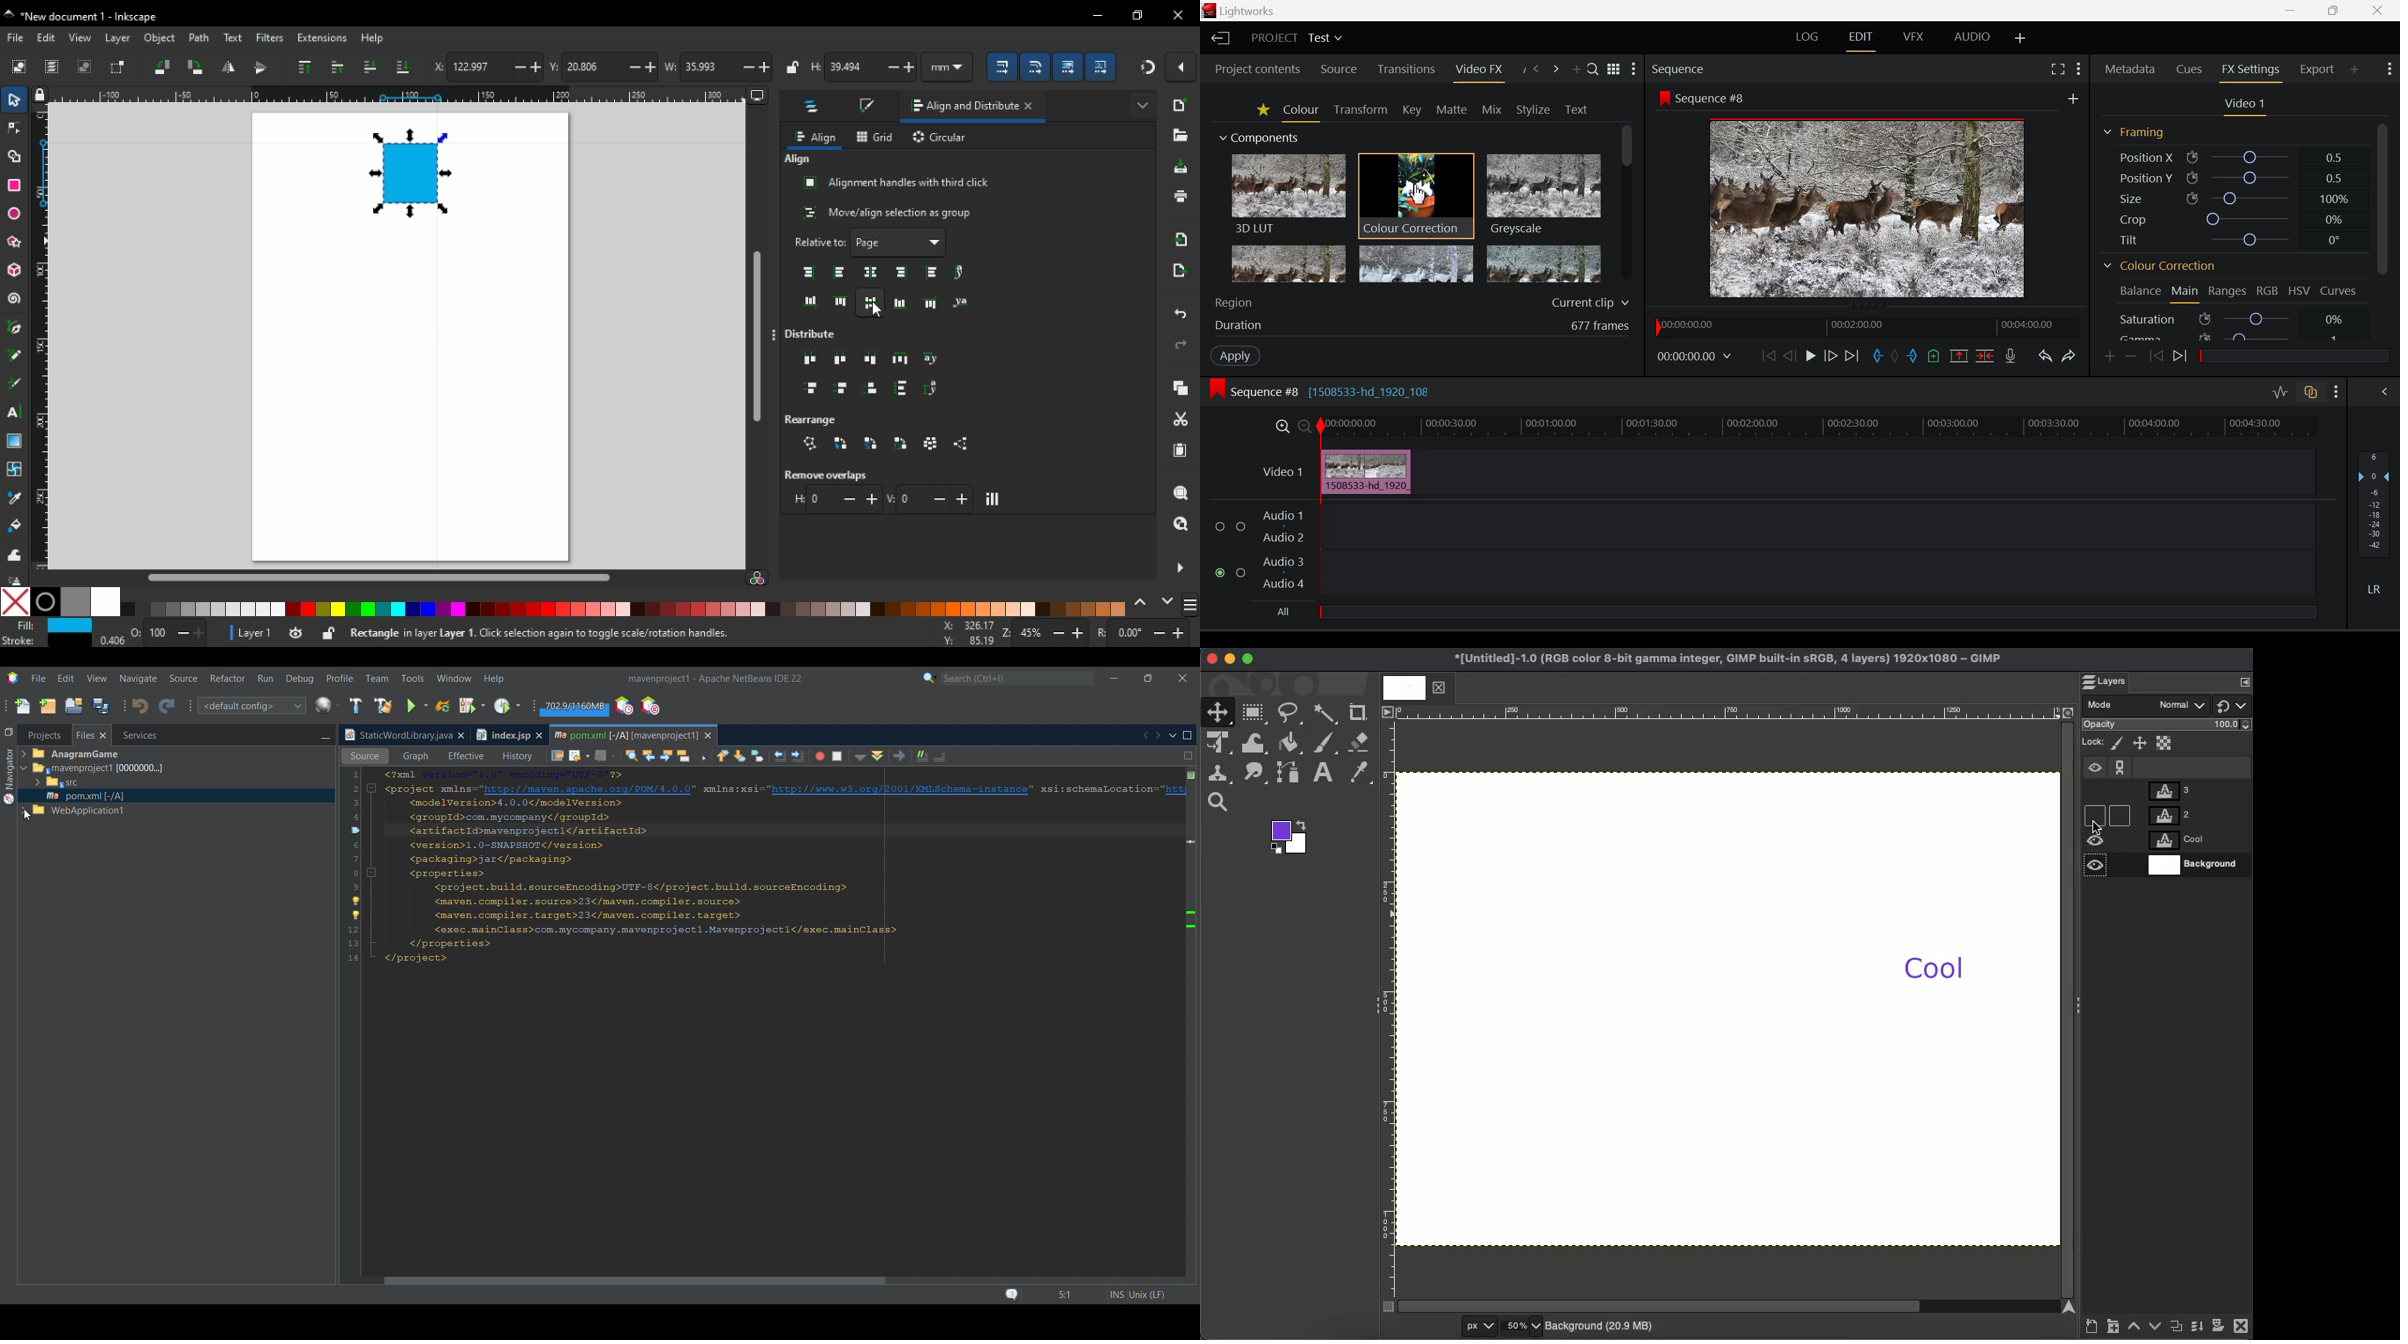 This screenshot has width=2408, height=1344. I want to click on Position and size, so click(2141, 745).